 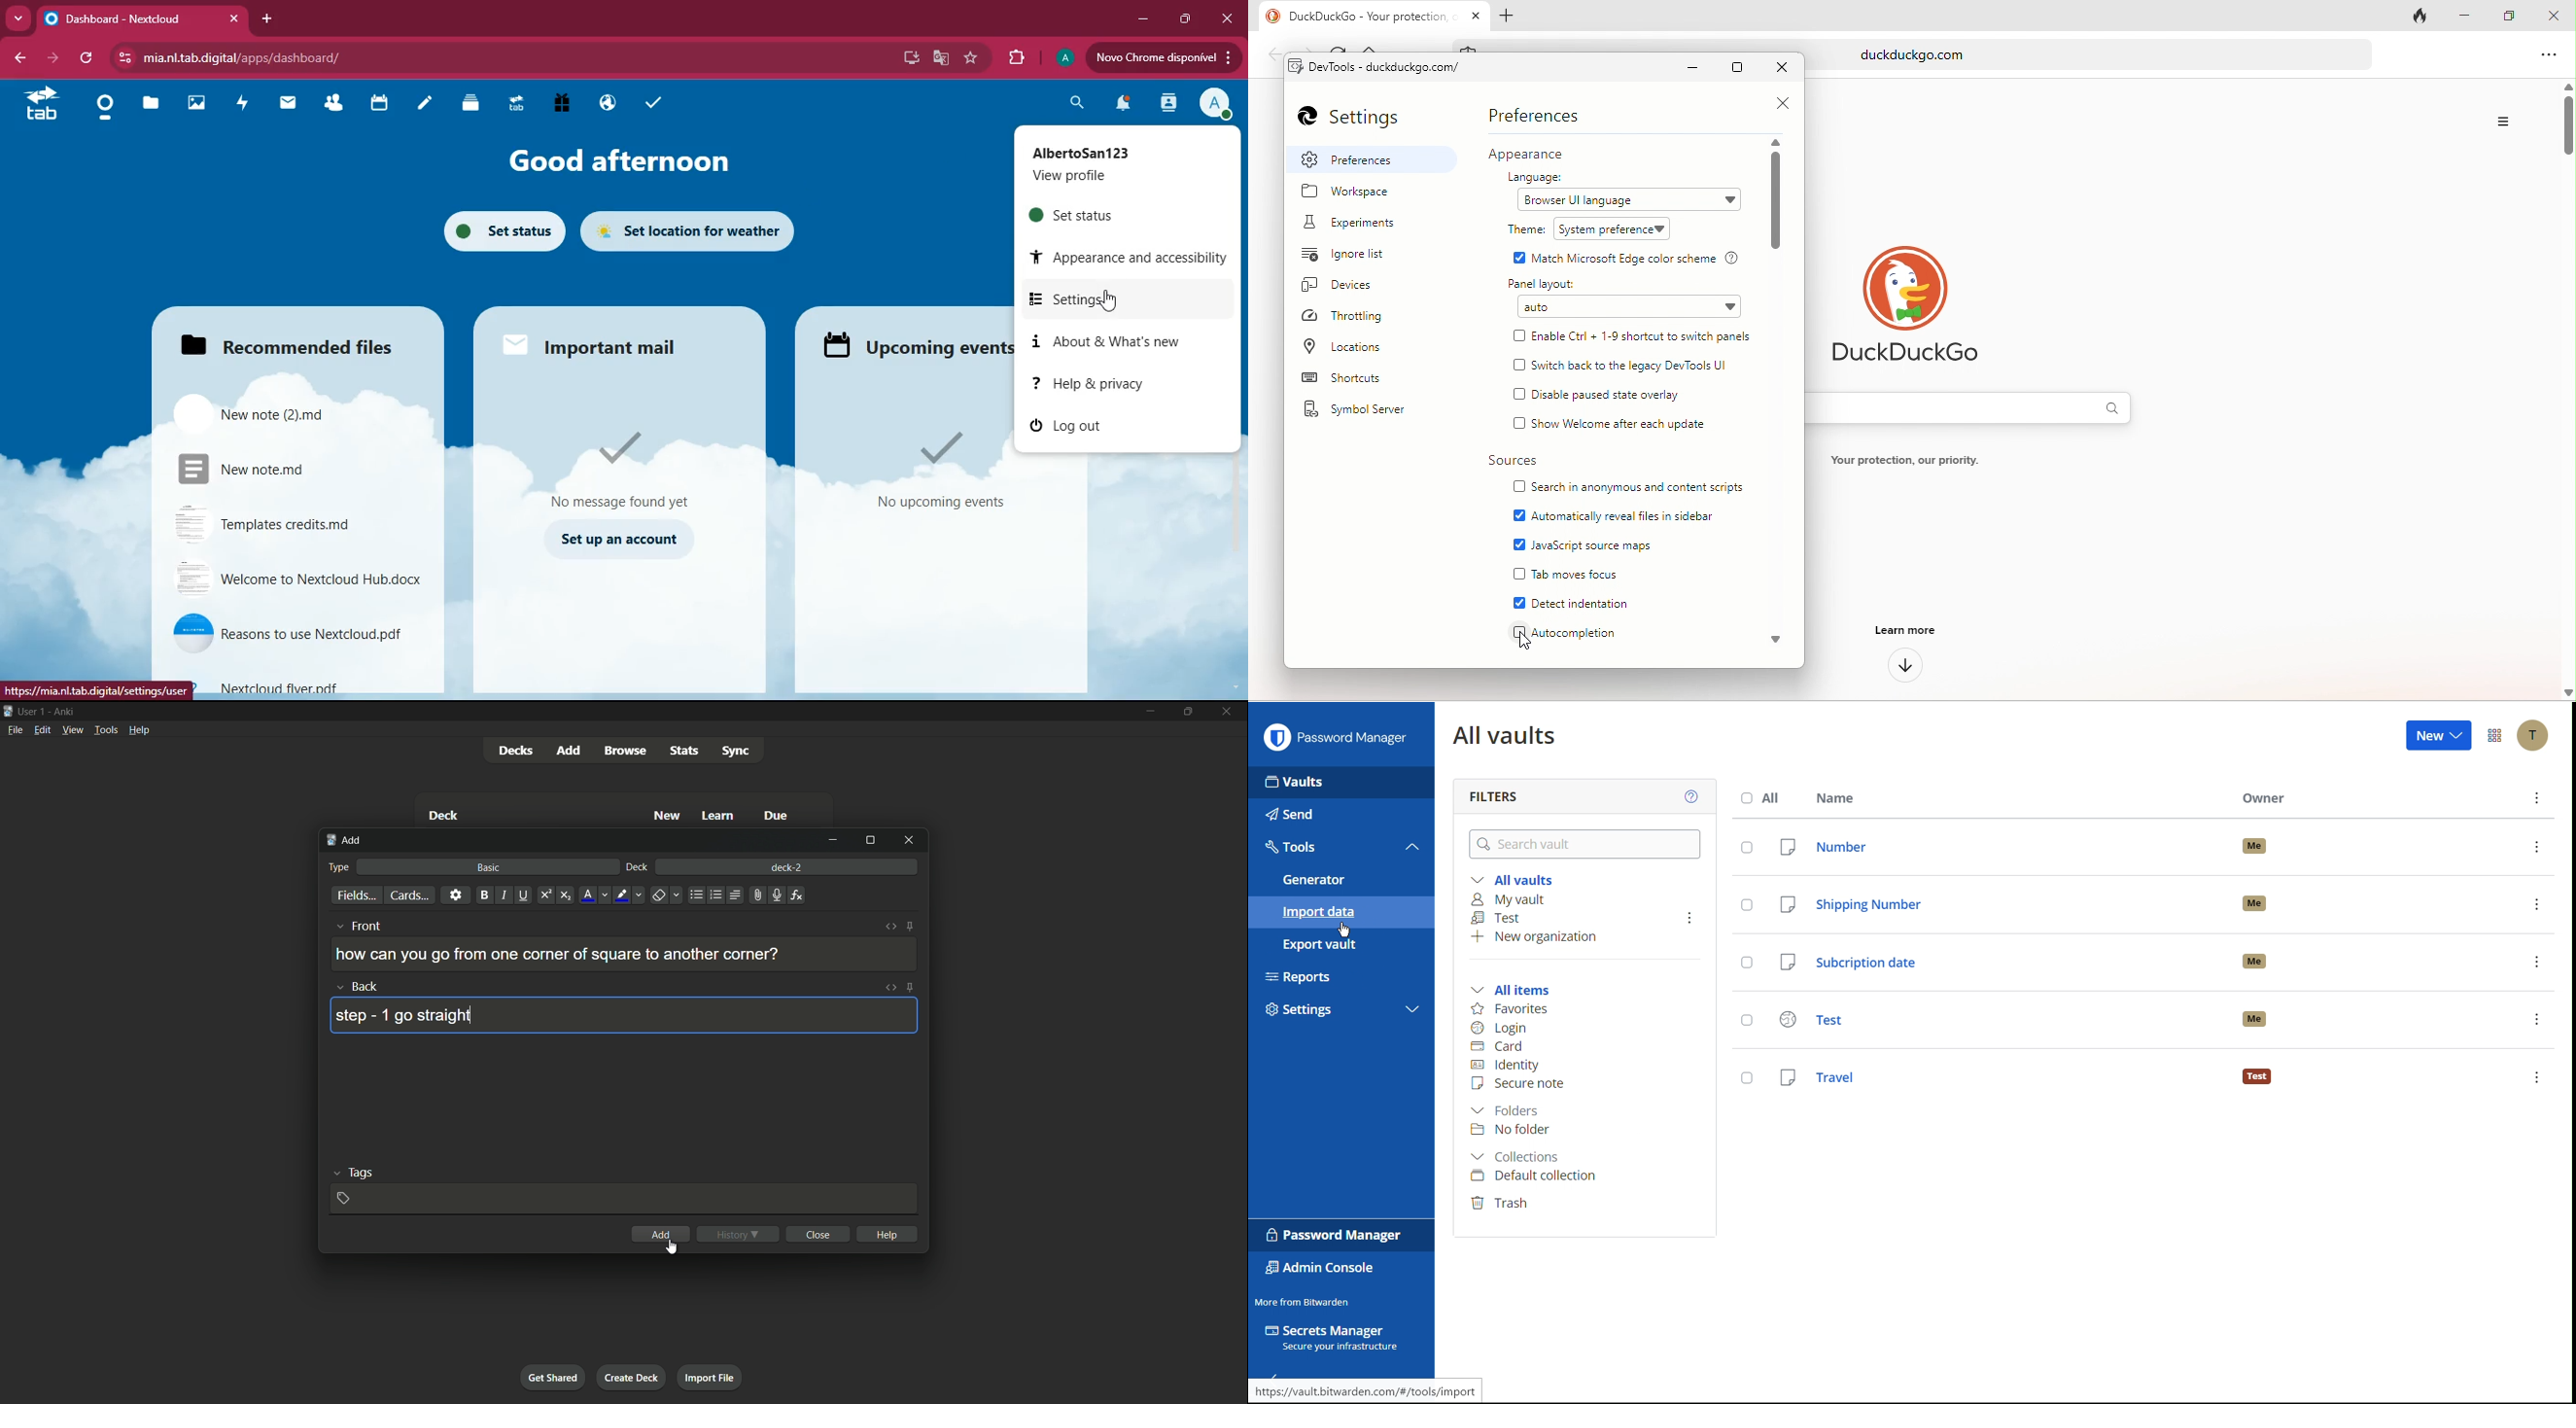 What do you see at coordinates (275, 412) in the screenshot?
I see `file` at bounding box center [275, 412].